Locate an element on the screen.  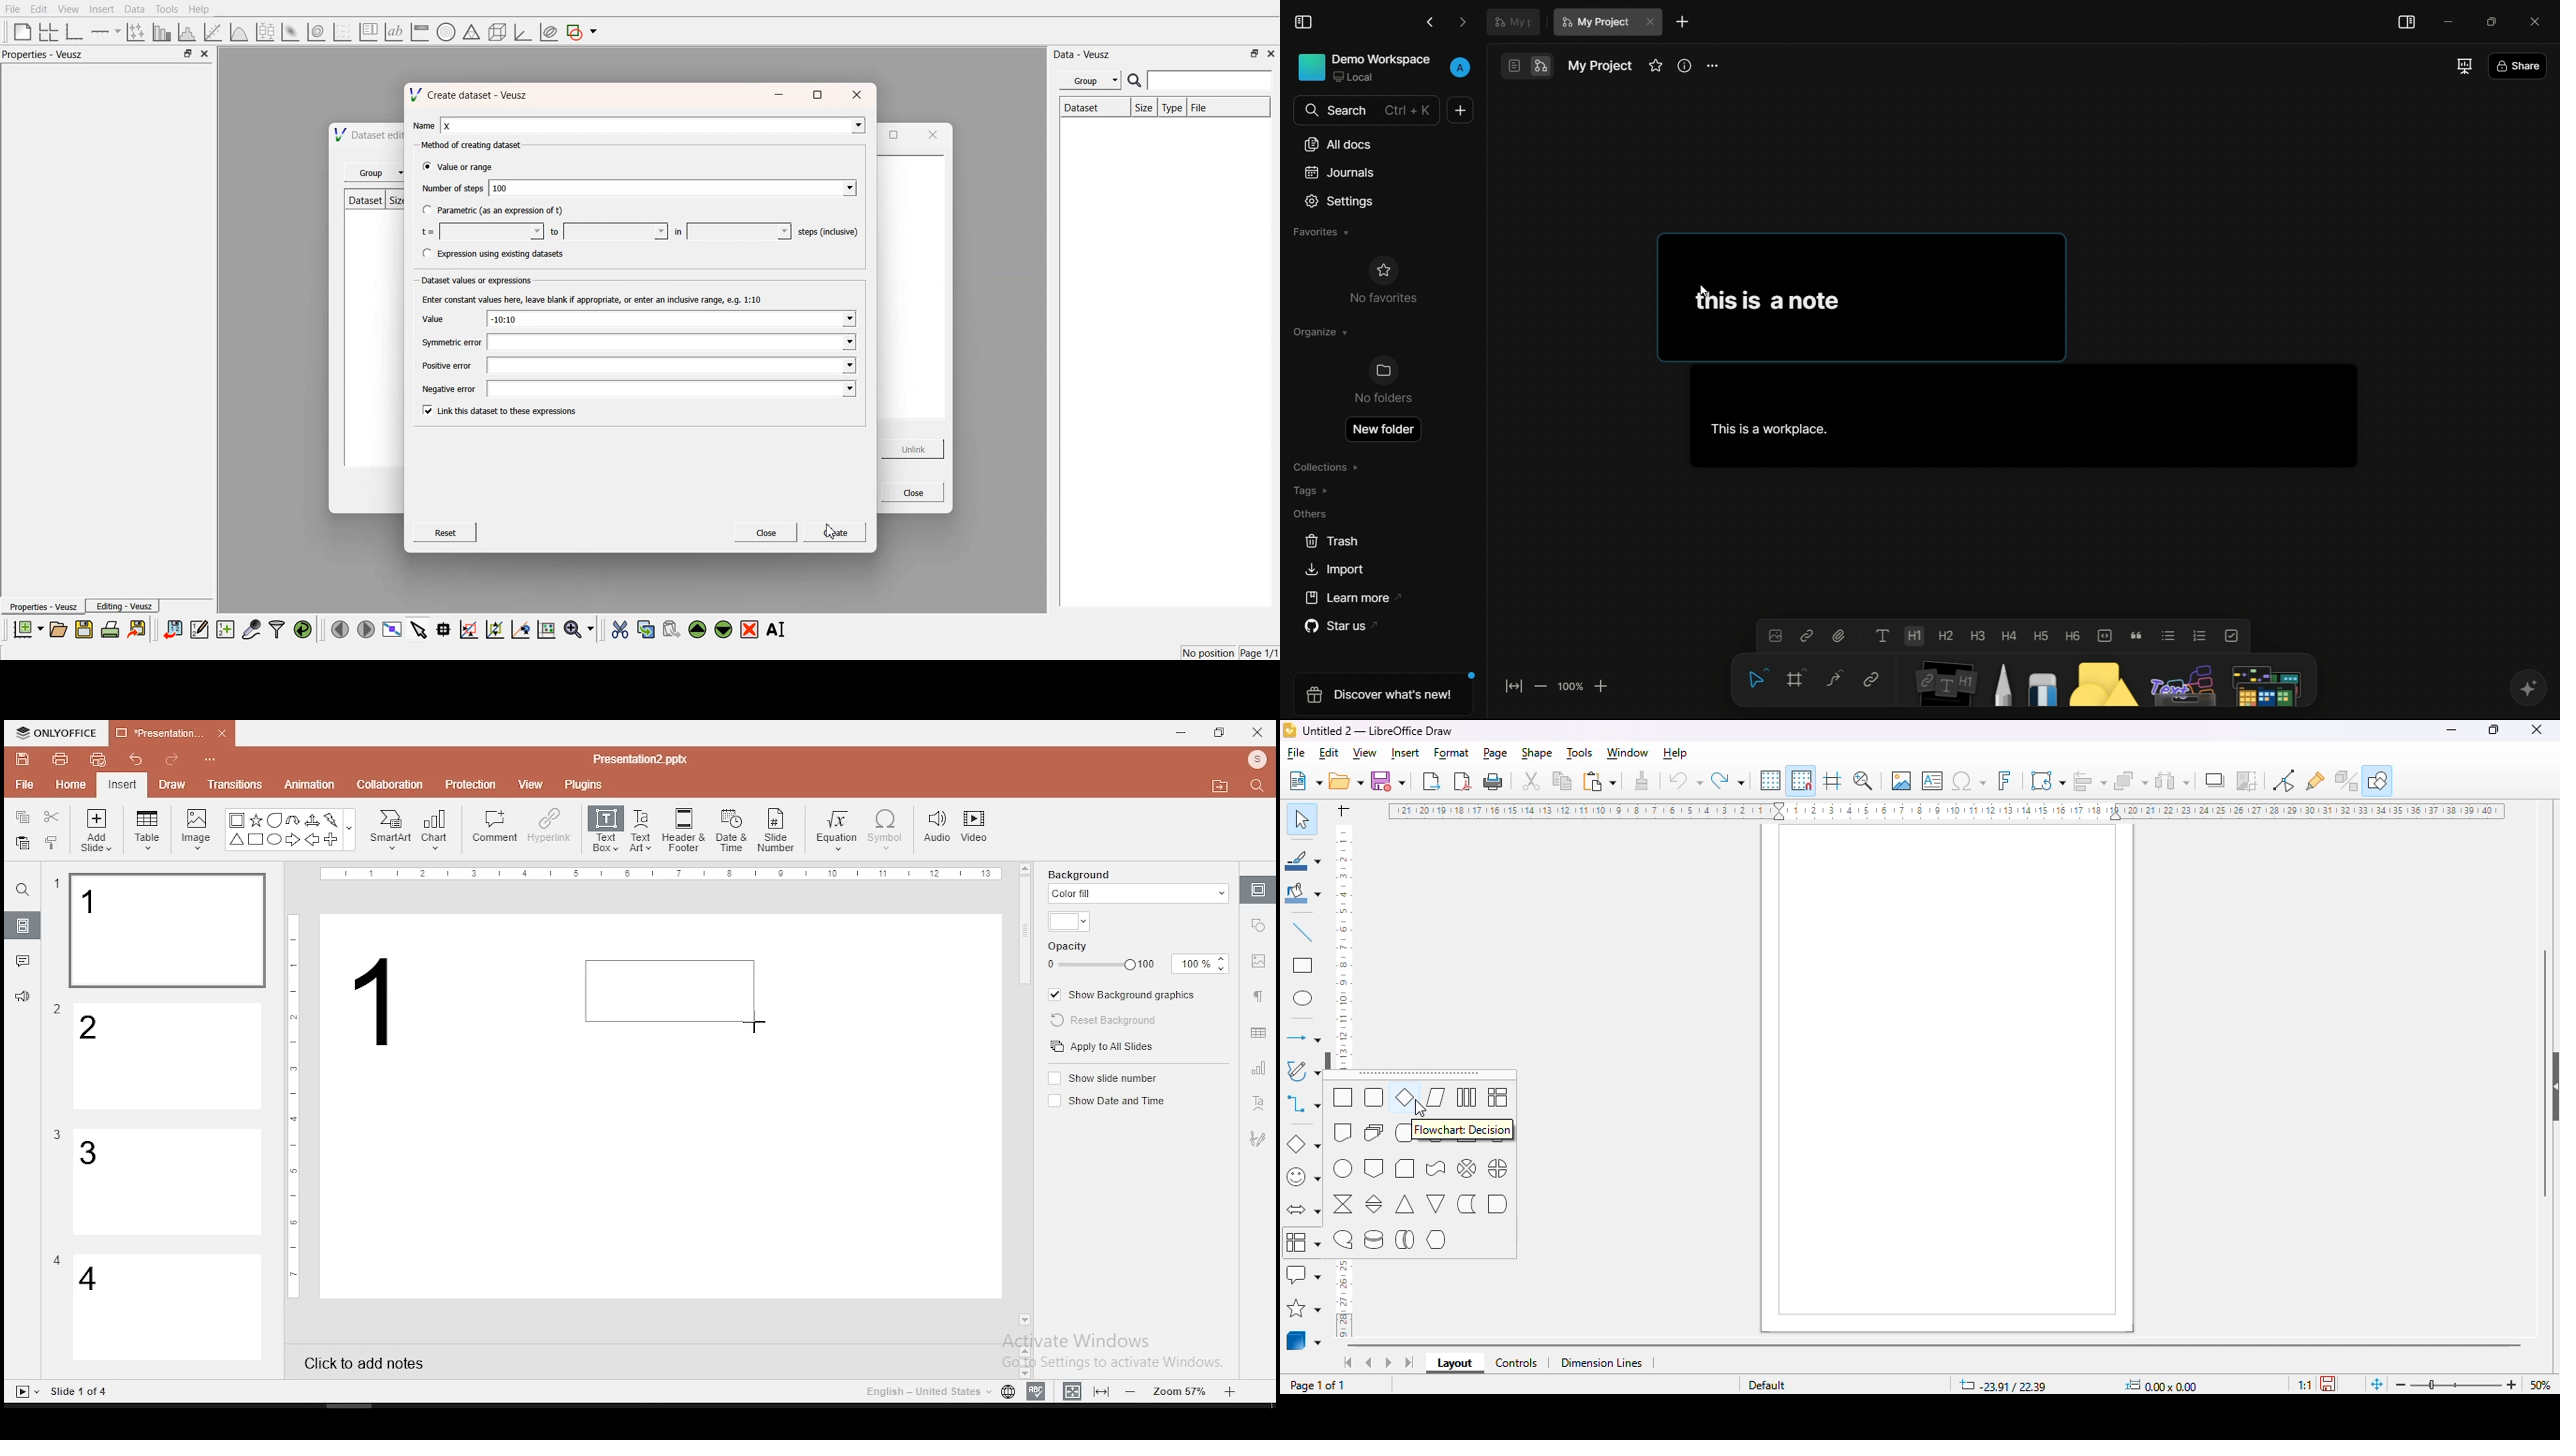
open is located at coordinates (1347, 782).